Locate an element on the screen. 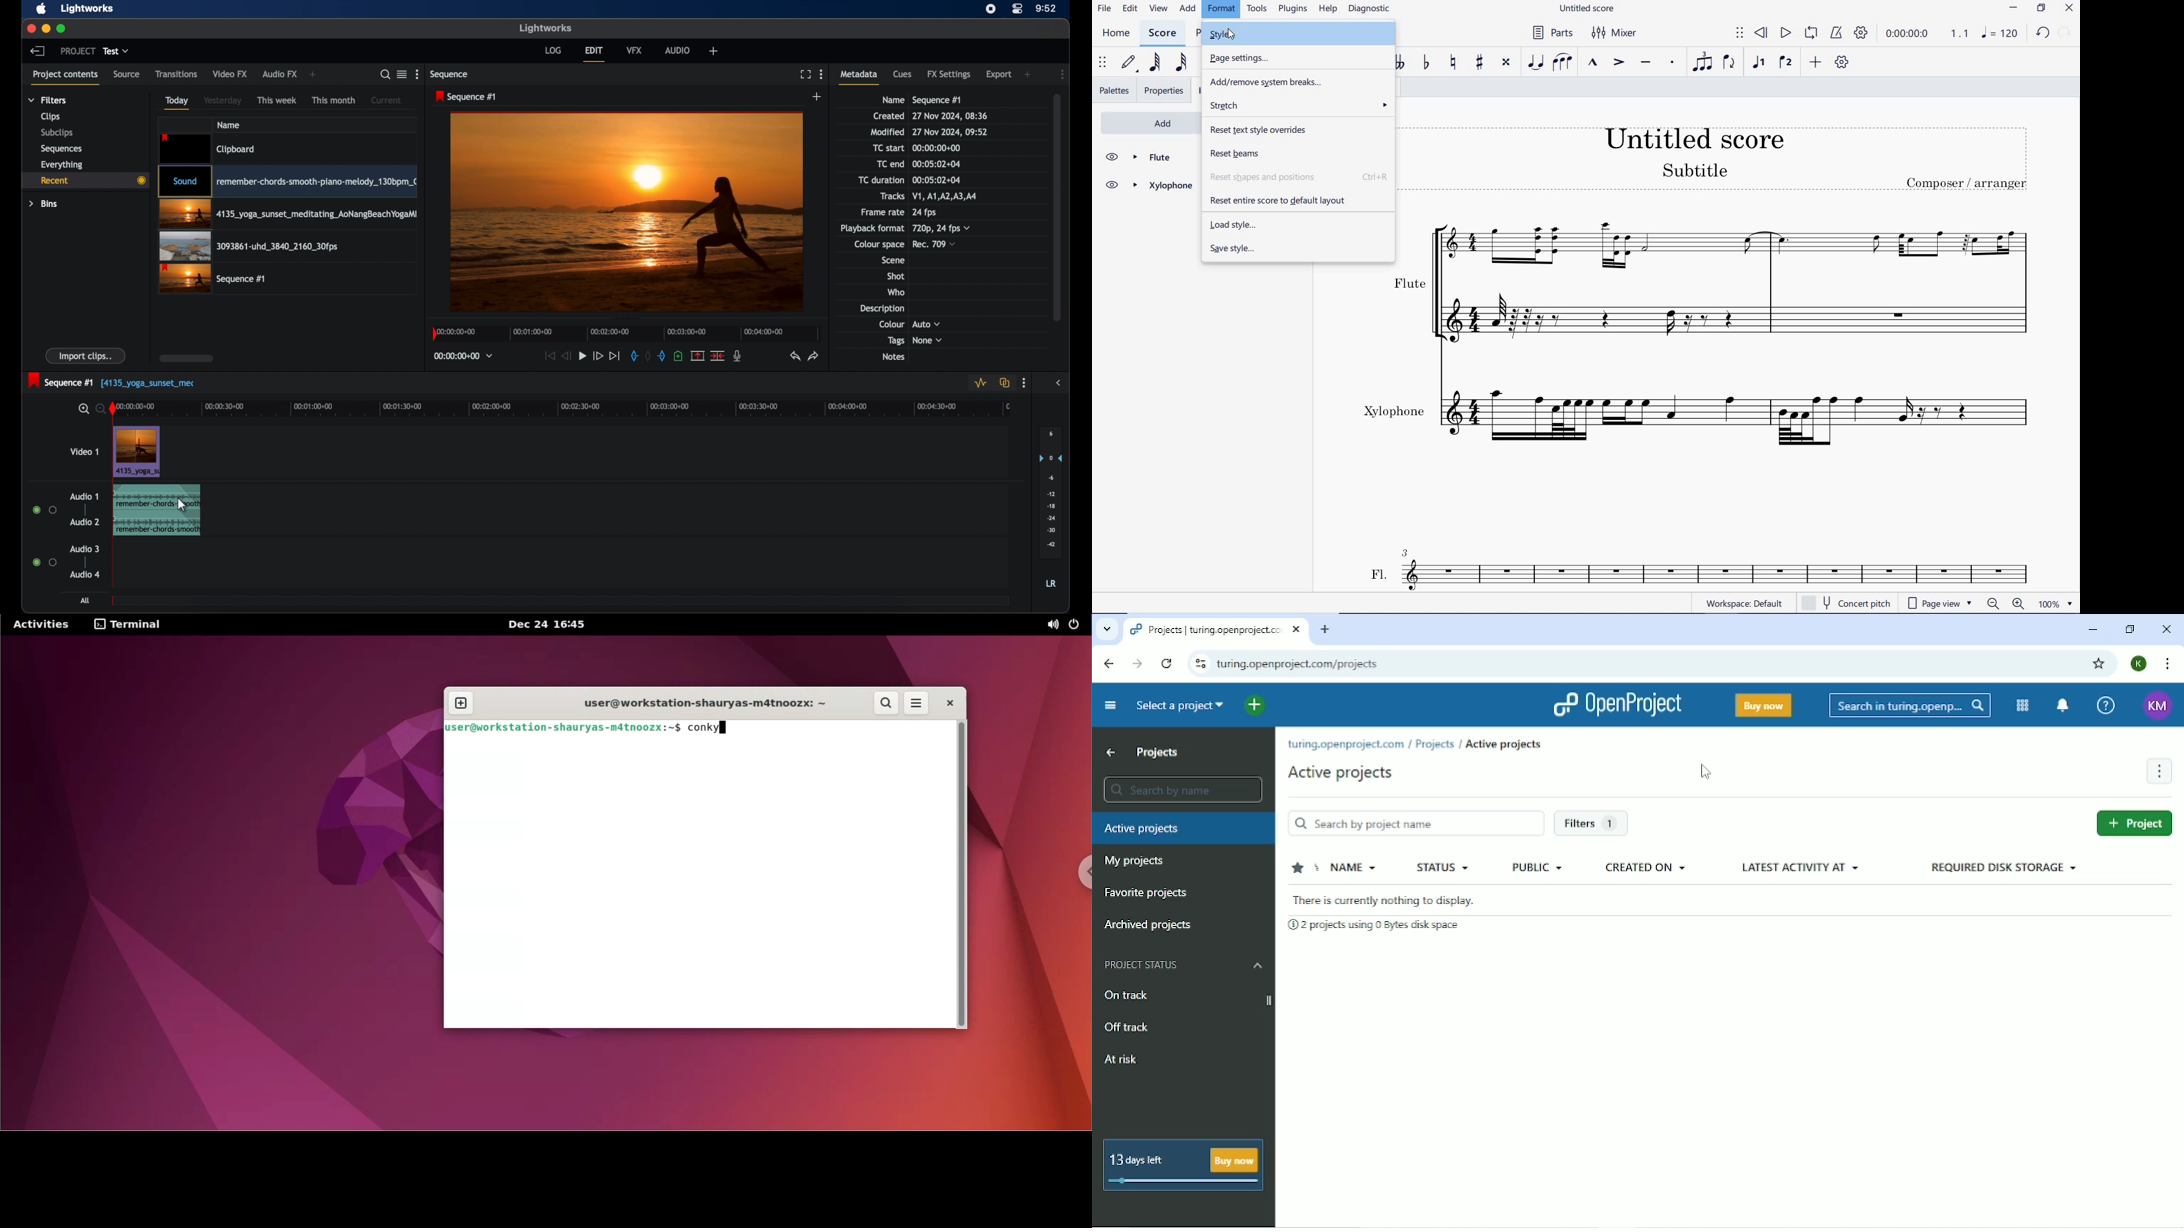  PLAY is located at coordinates (1785, 34).